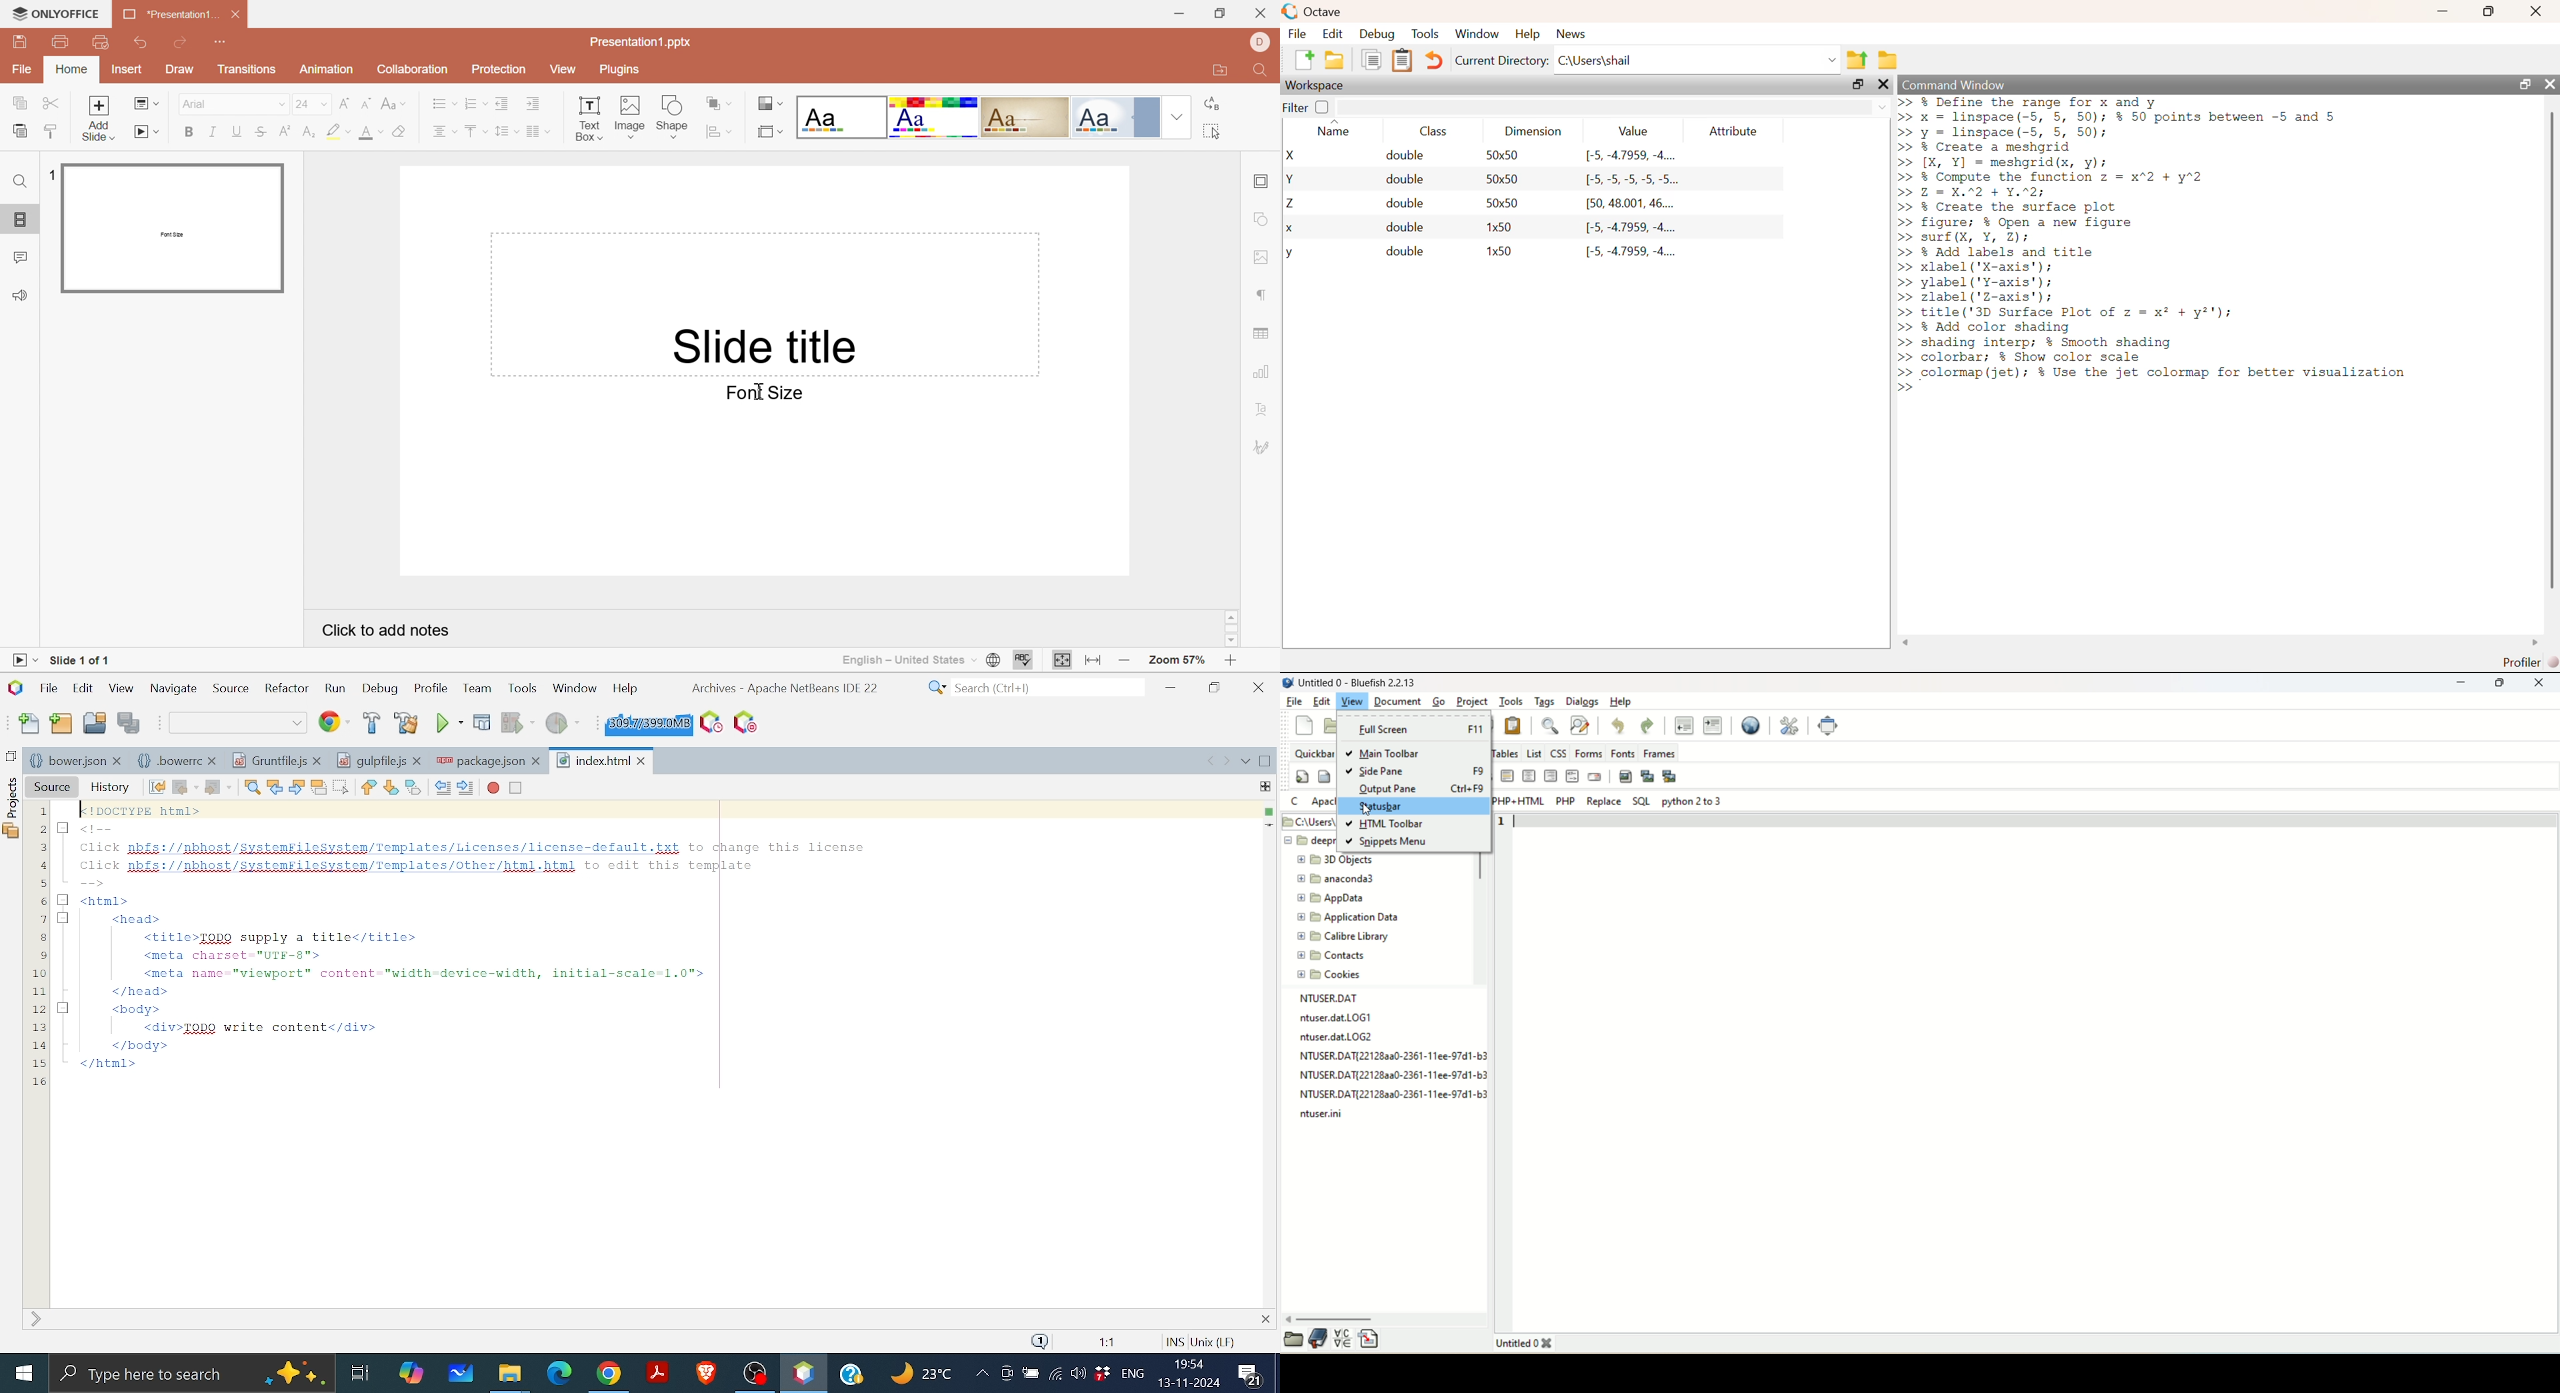  I want to click on Undo, so click(145, 44).